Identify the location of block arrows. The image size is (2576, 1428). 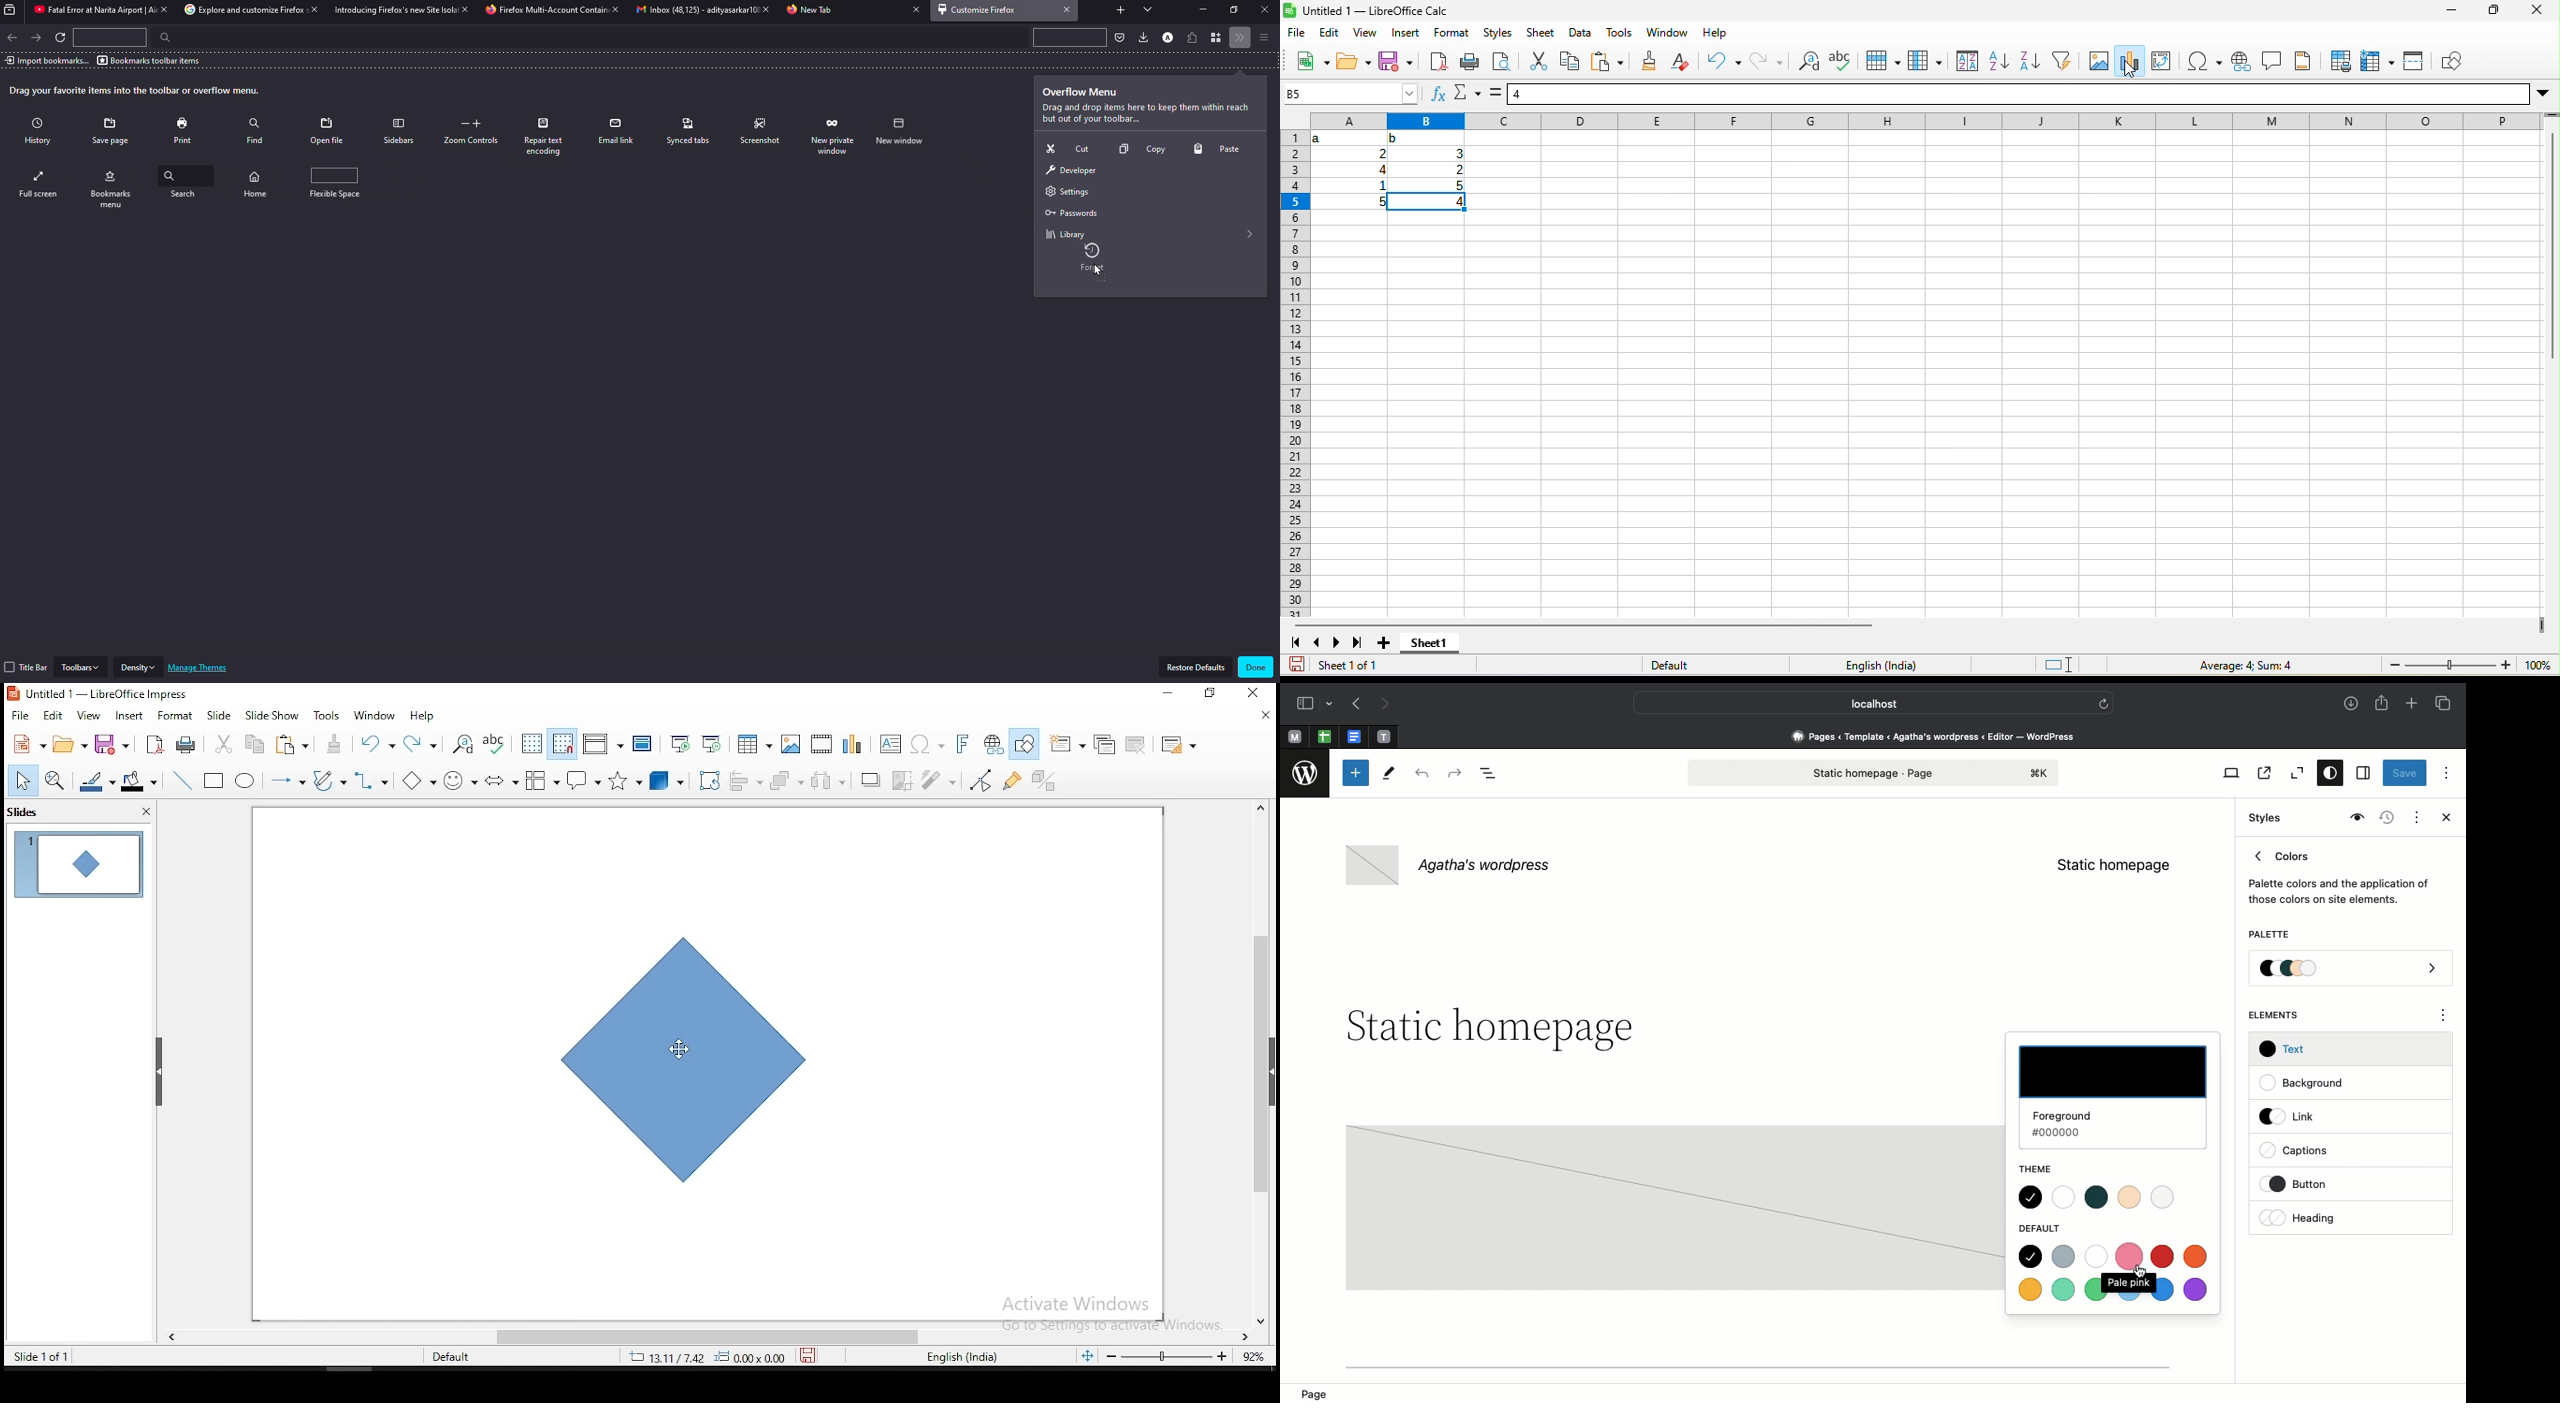
(502, 782).